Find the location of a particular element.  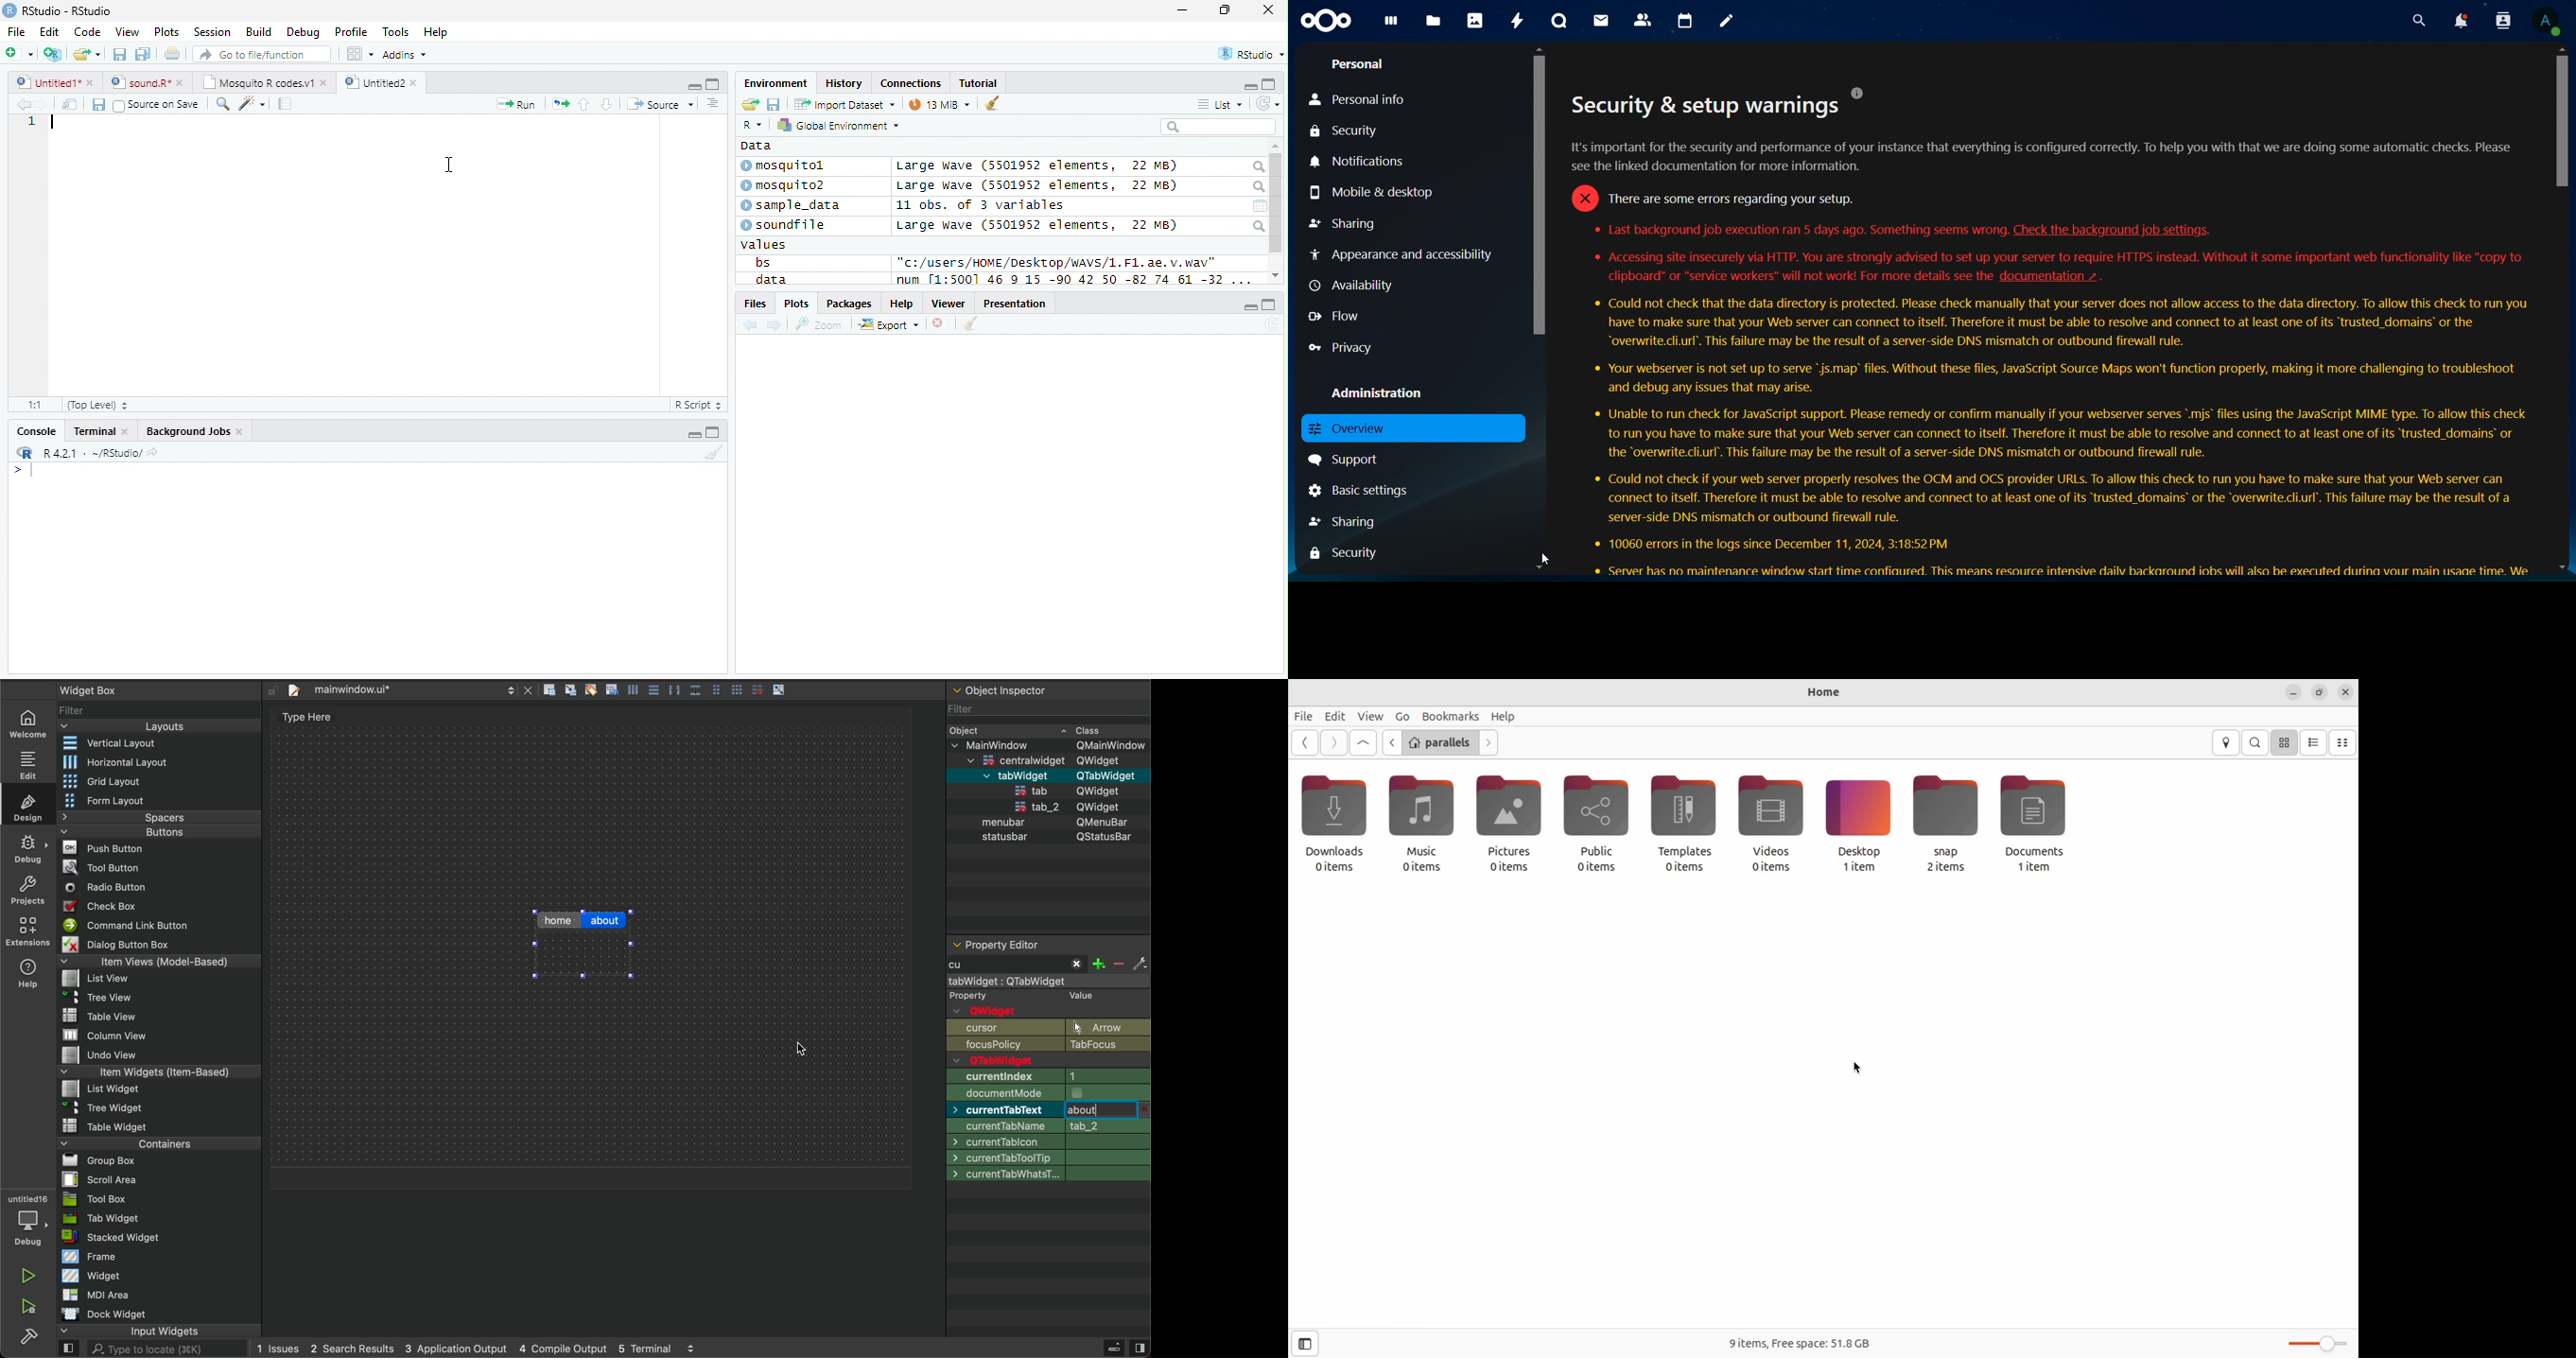

Data is located at coordinates (757, 146).